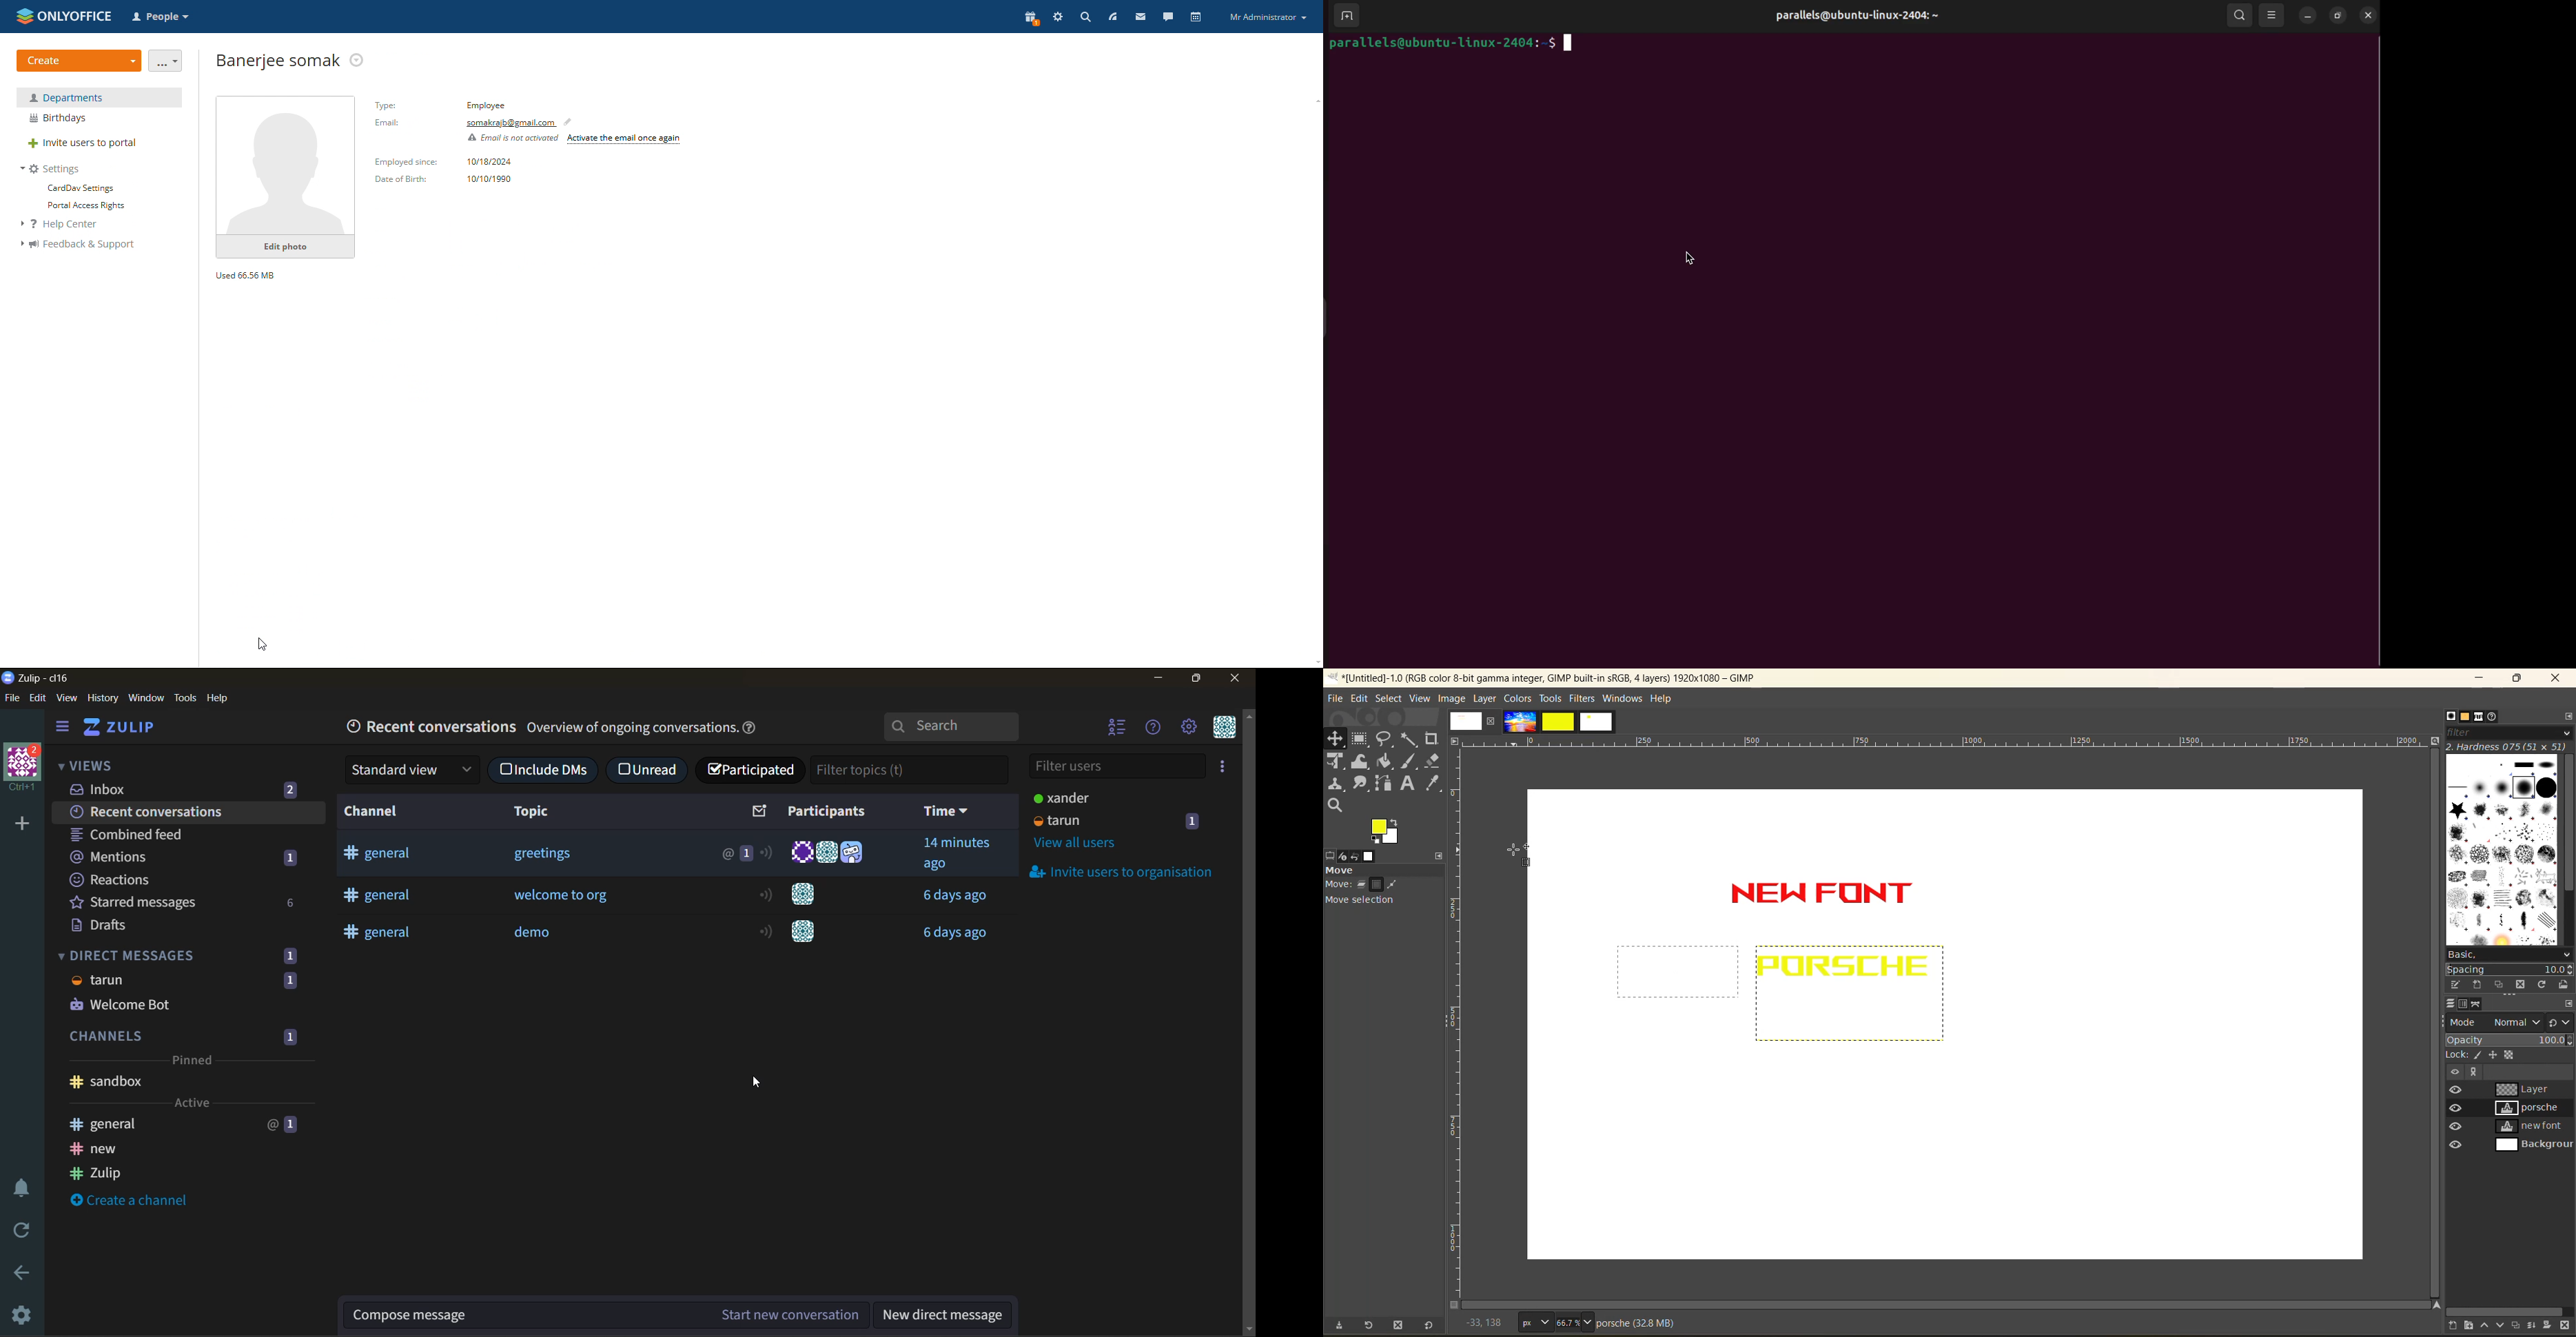  Describe the element at coordinates (954, 723) in the screenshot. I see `search` at that location.